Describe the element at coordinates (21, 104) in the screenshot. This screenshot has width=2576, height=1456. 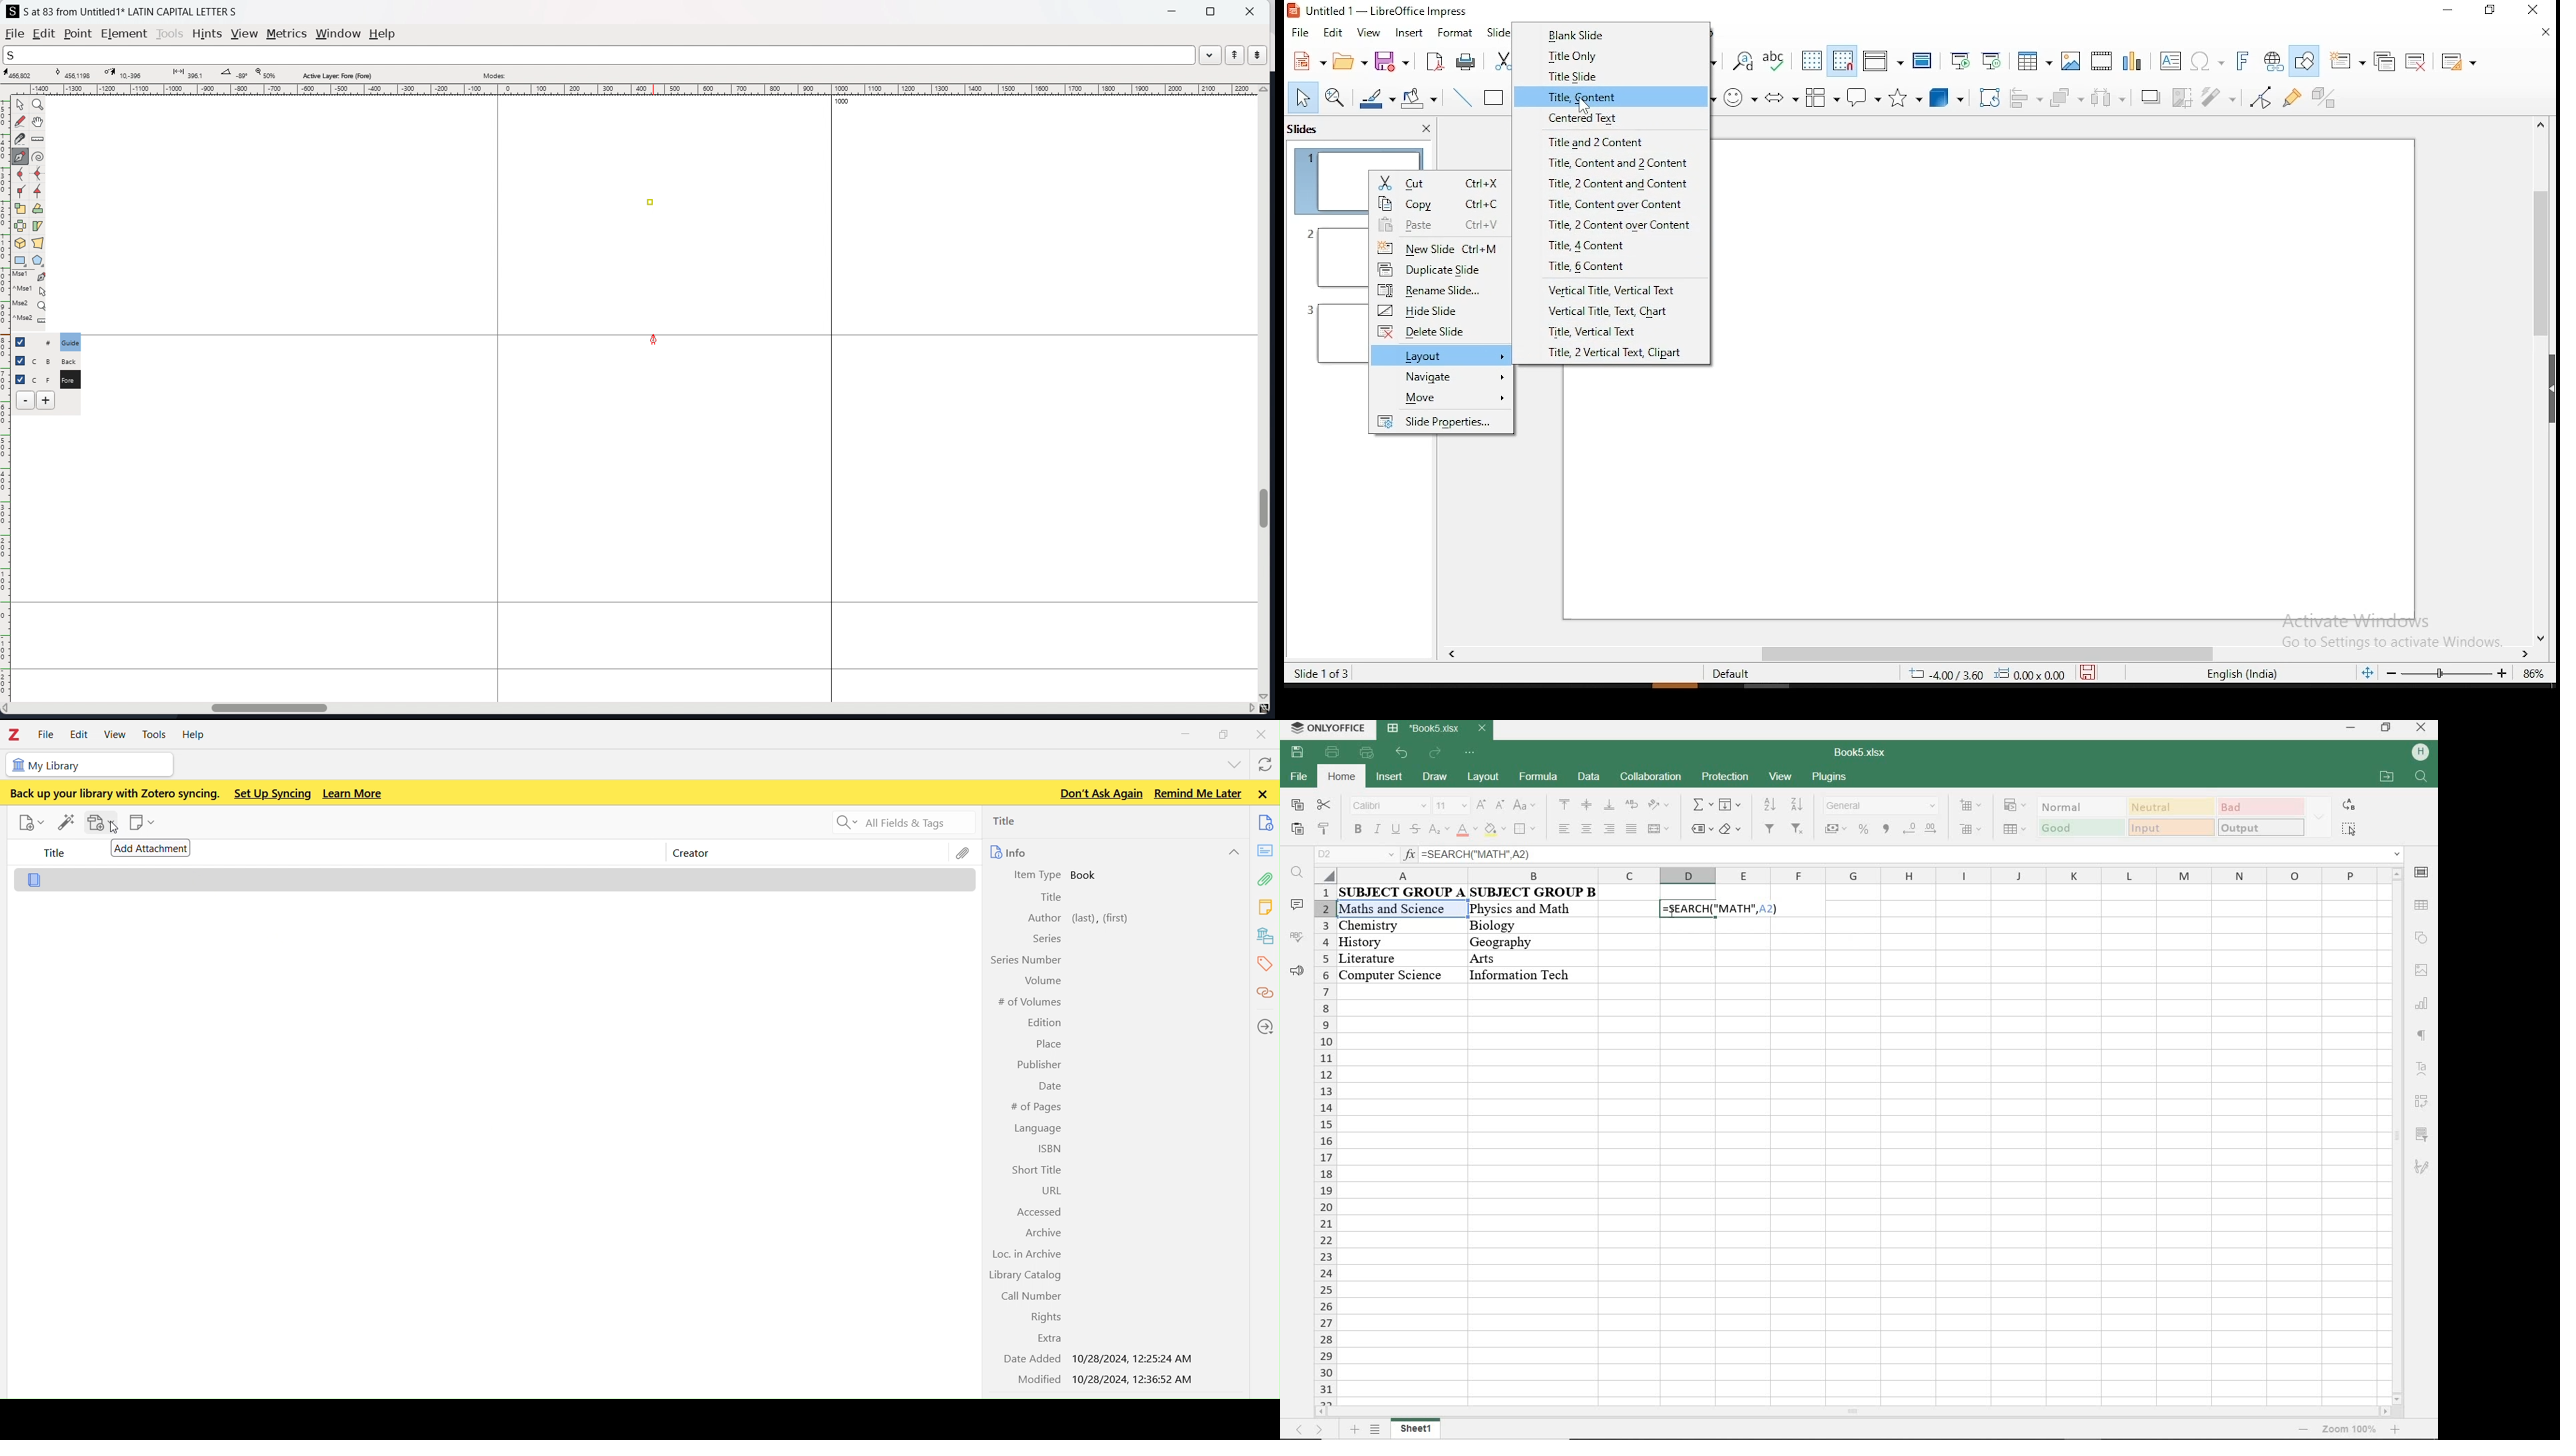
I see `pointer` at that location.